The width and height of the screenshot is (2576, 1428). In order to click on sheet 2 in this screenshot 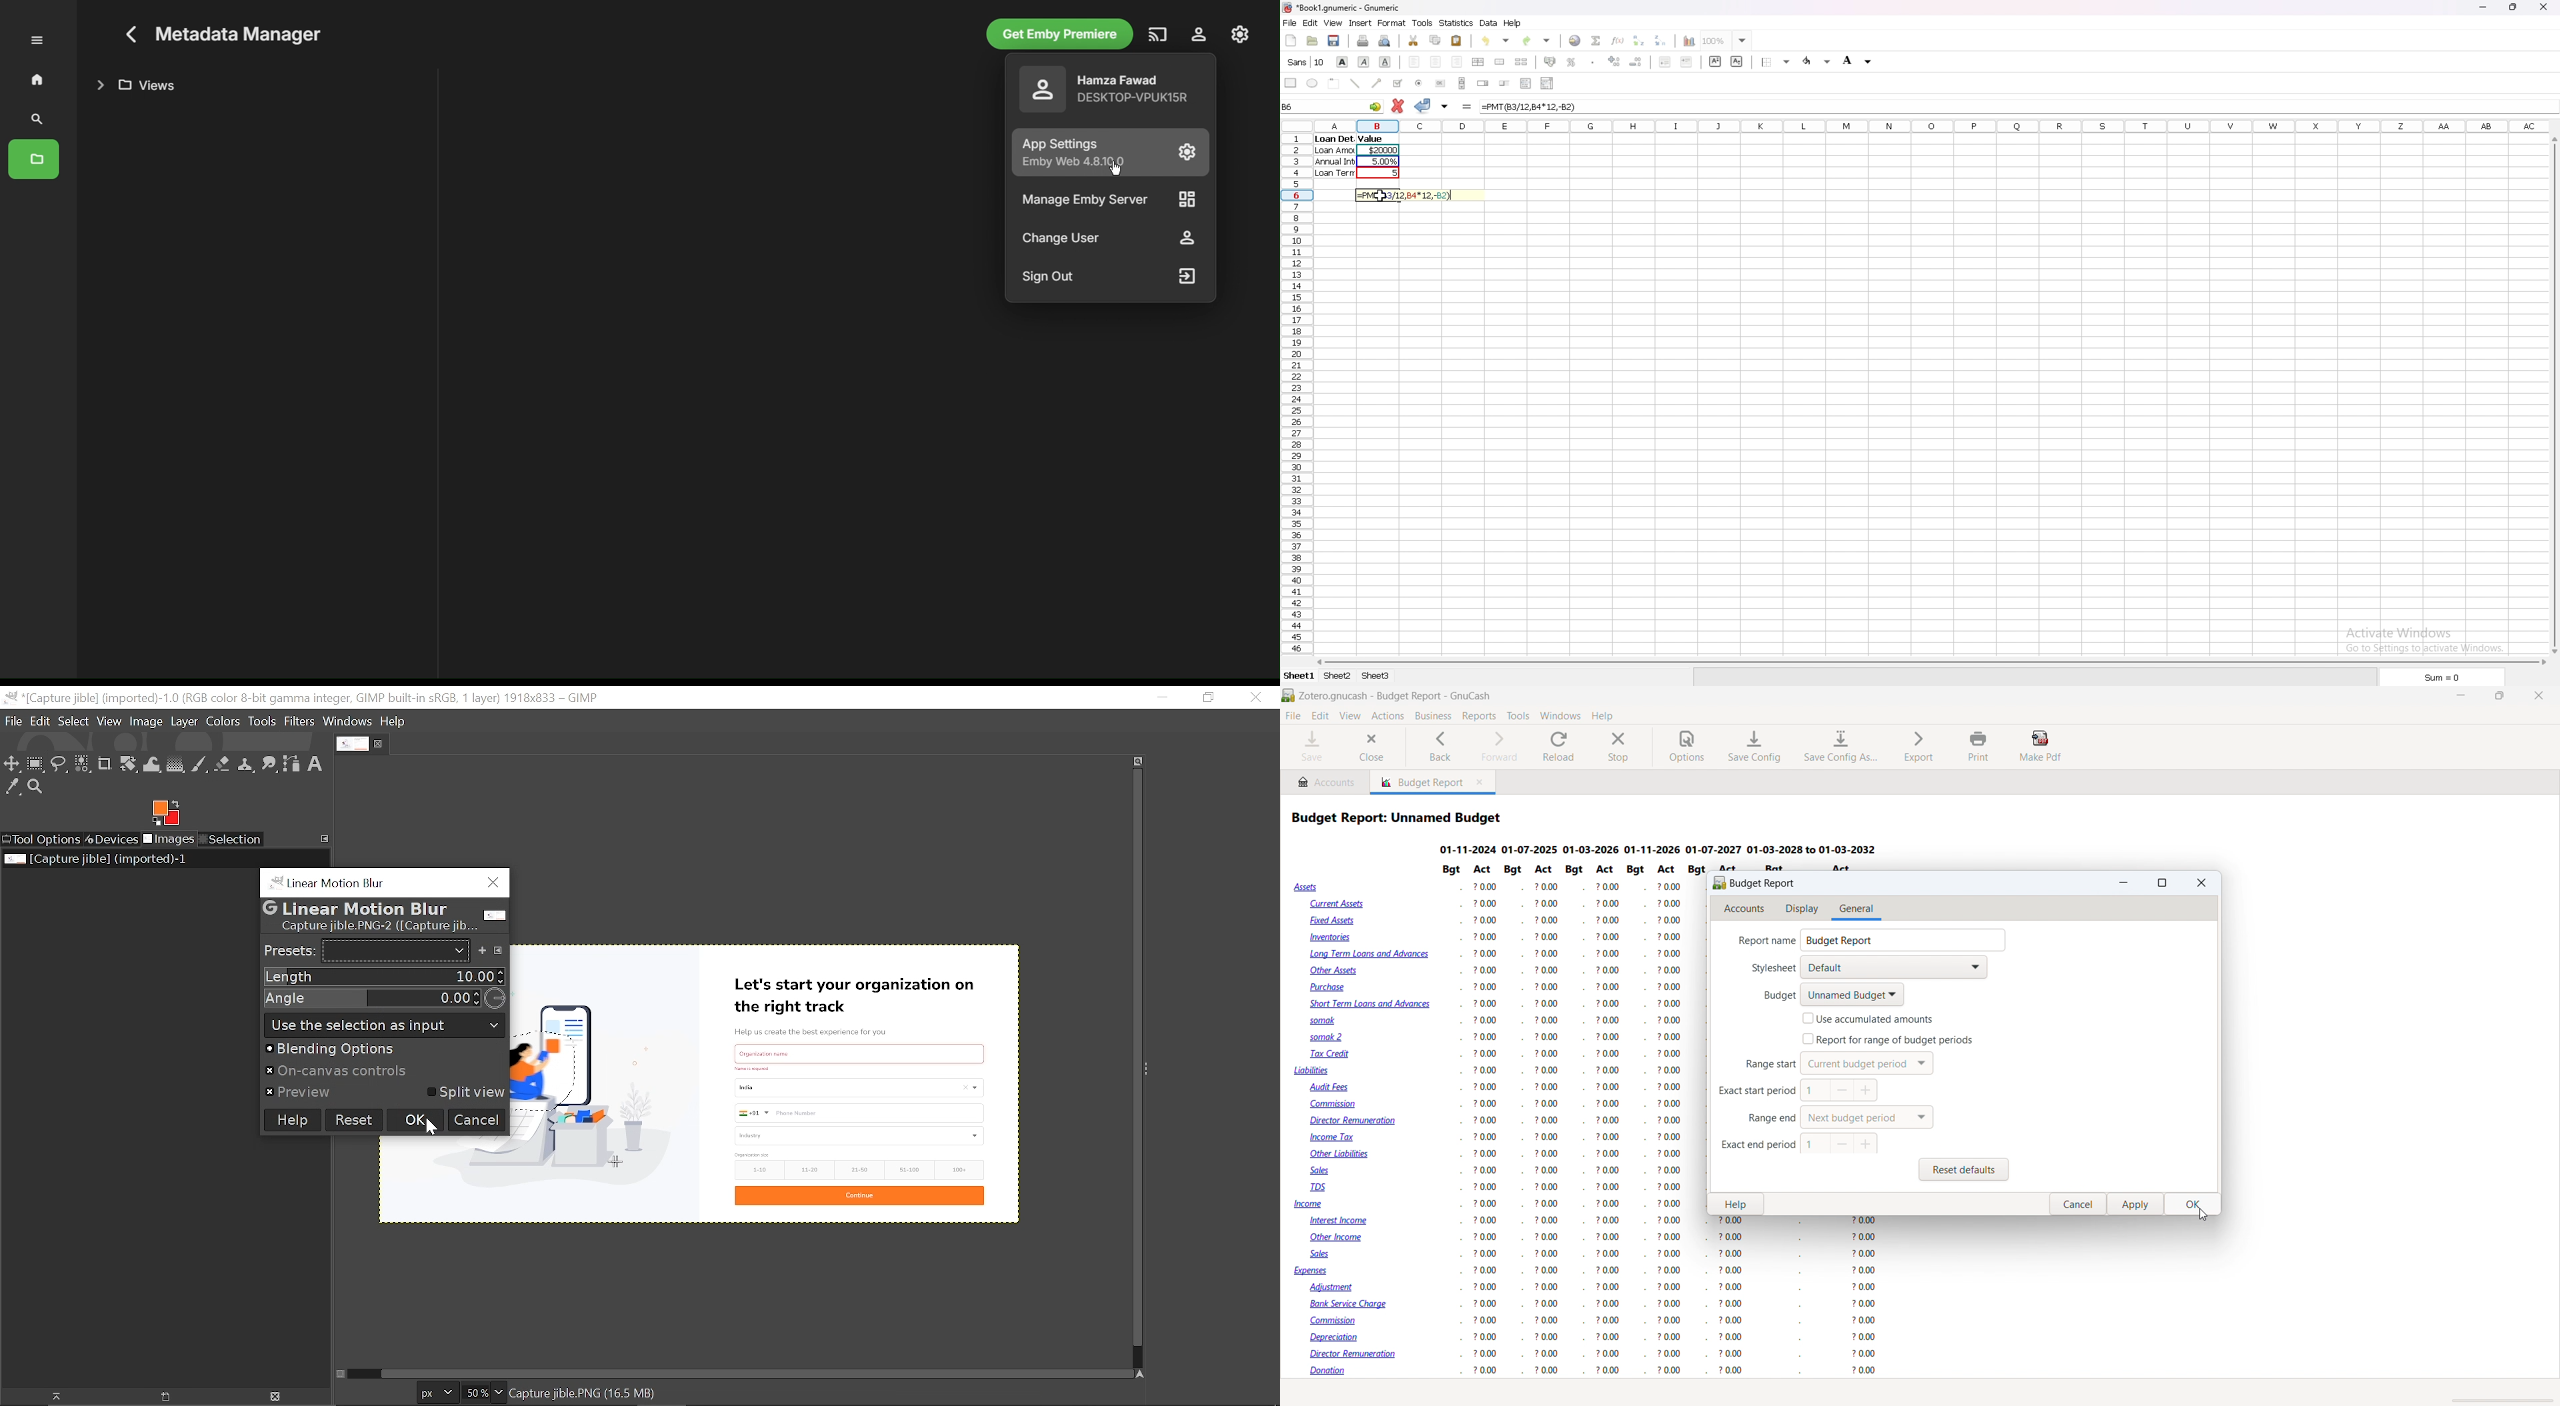, I will do `click(1338, 677)`.